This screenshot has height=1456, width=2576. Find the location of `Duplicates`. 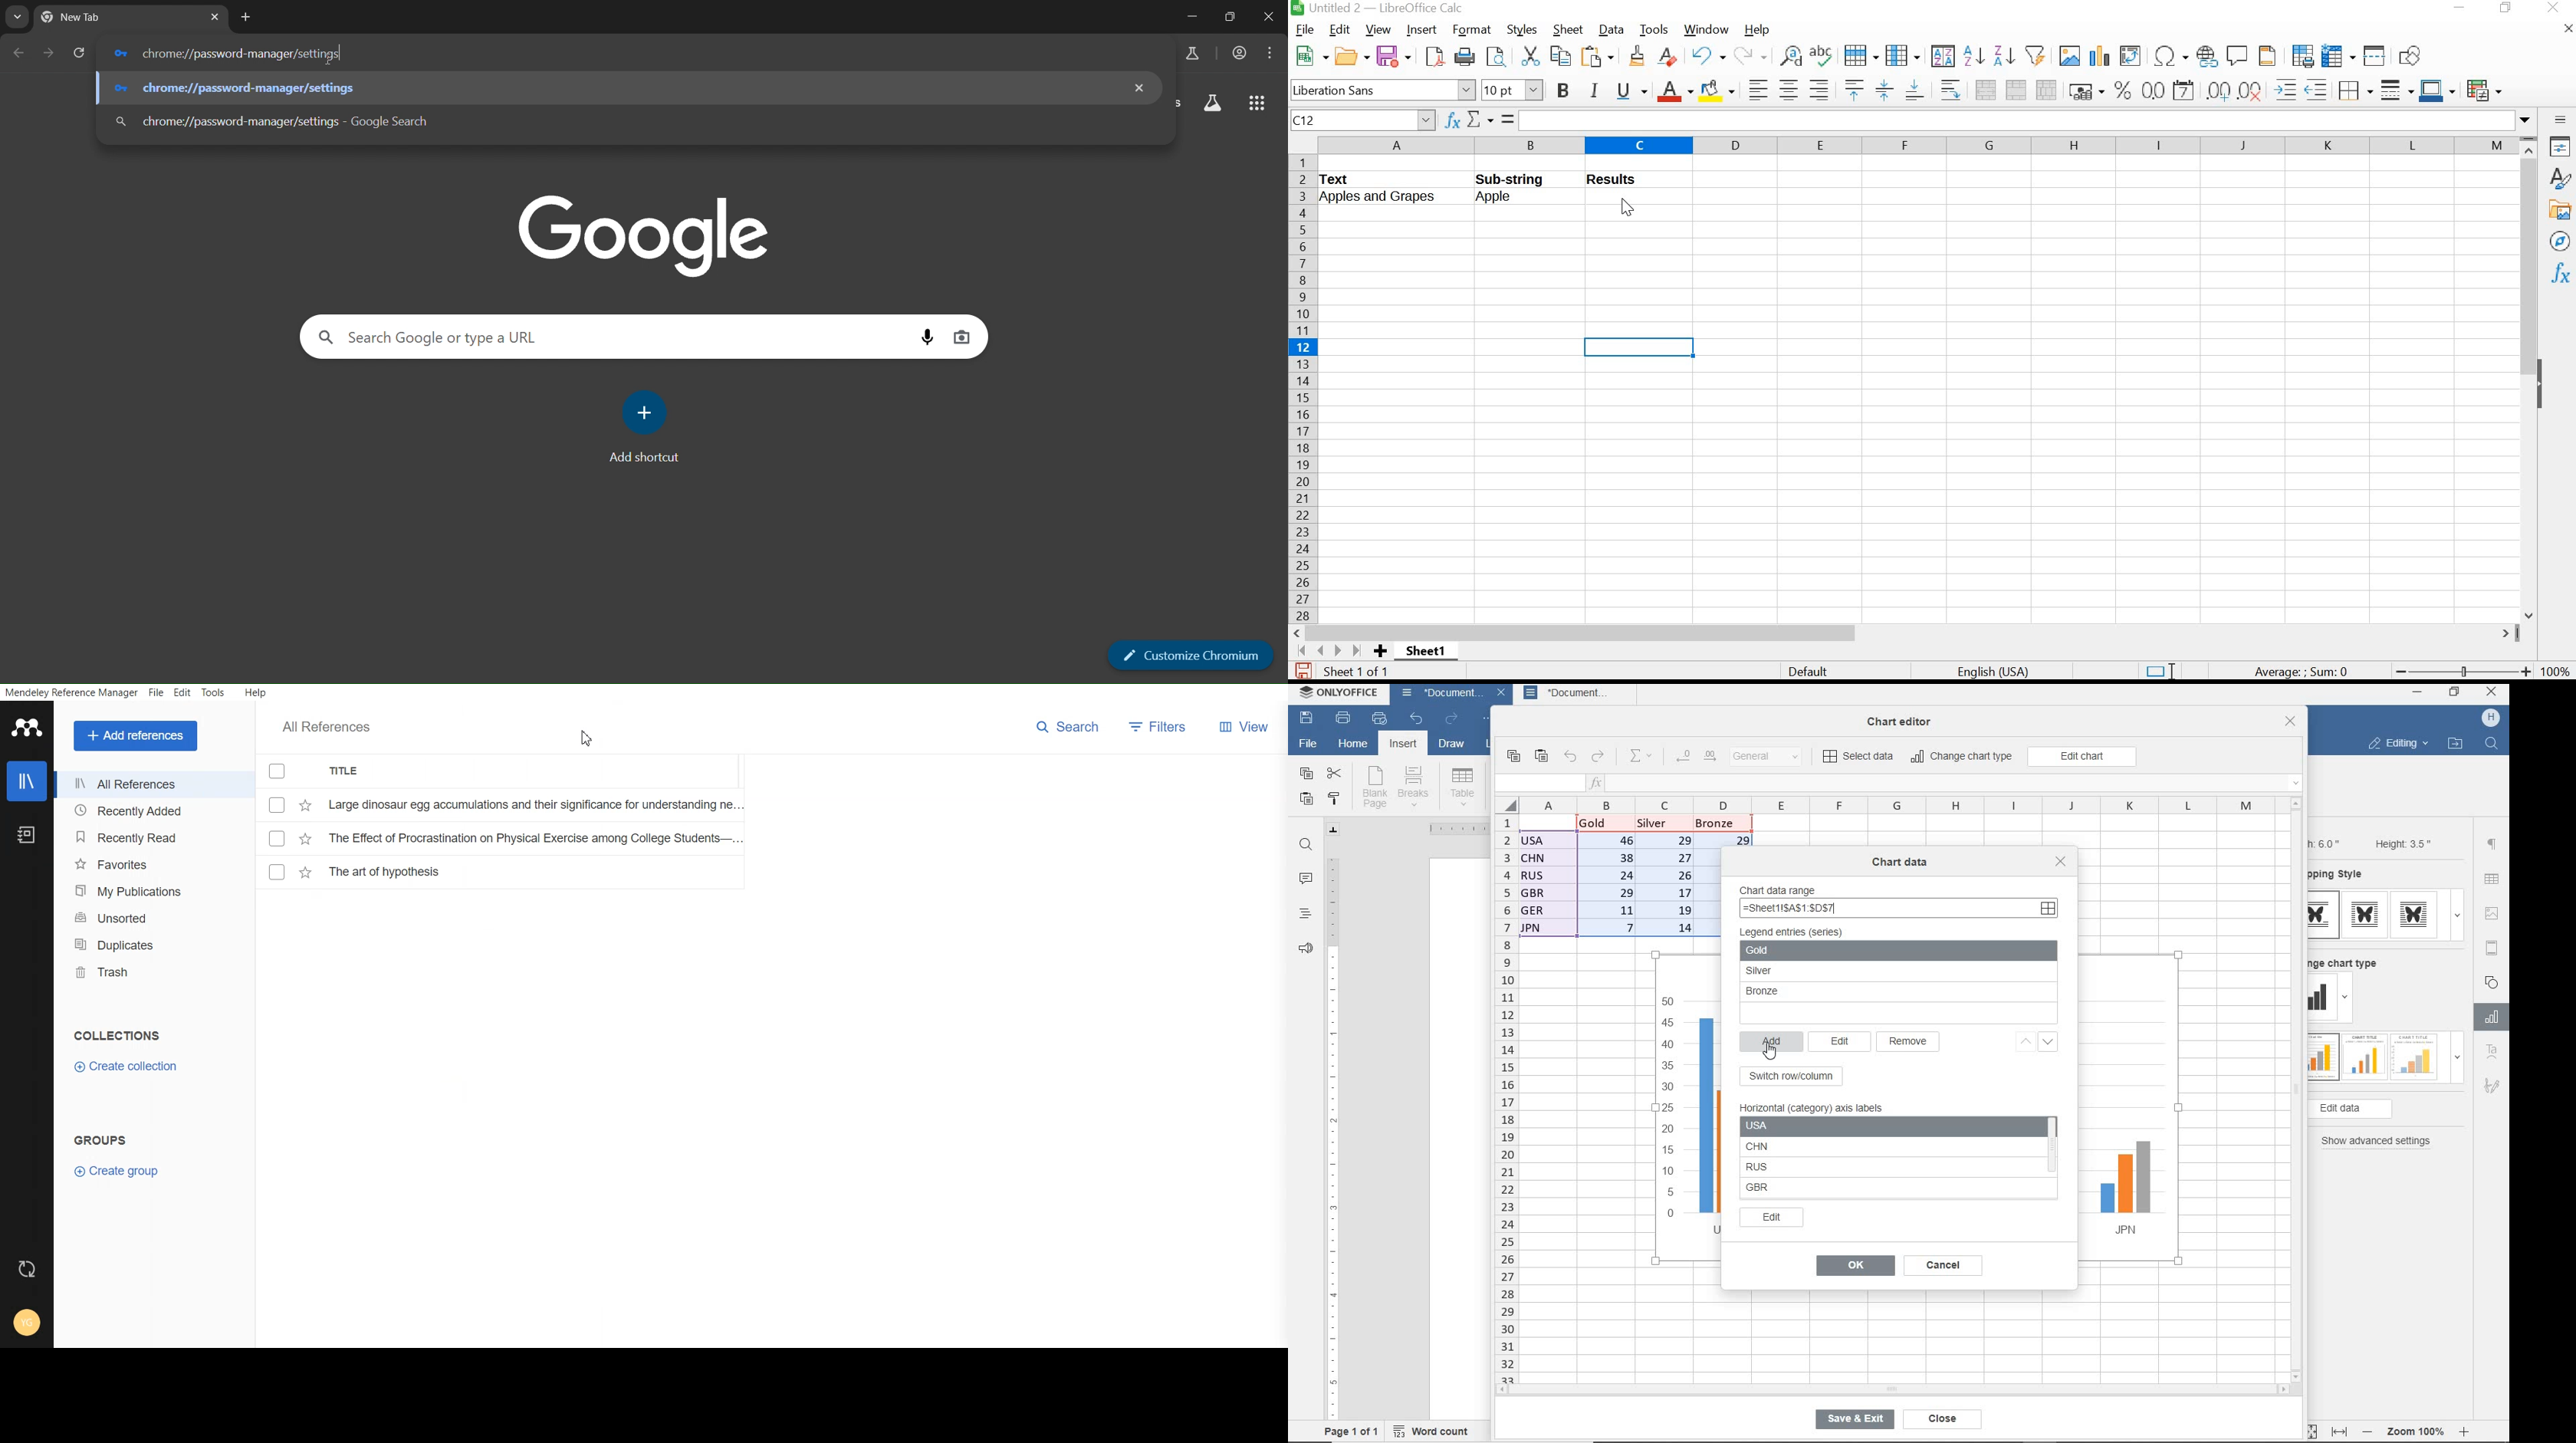

Duplicates is located at coordinates (142, 944).